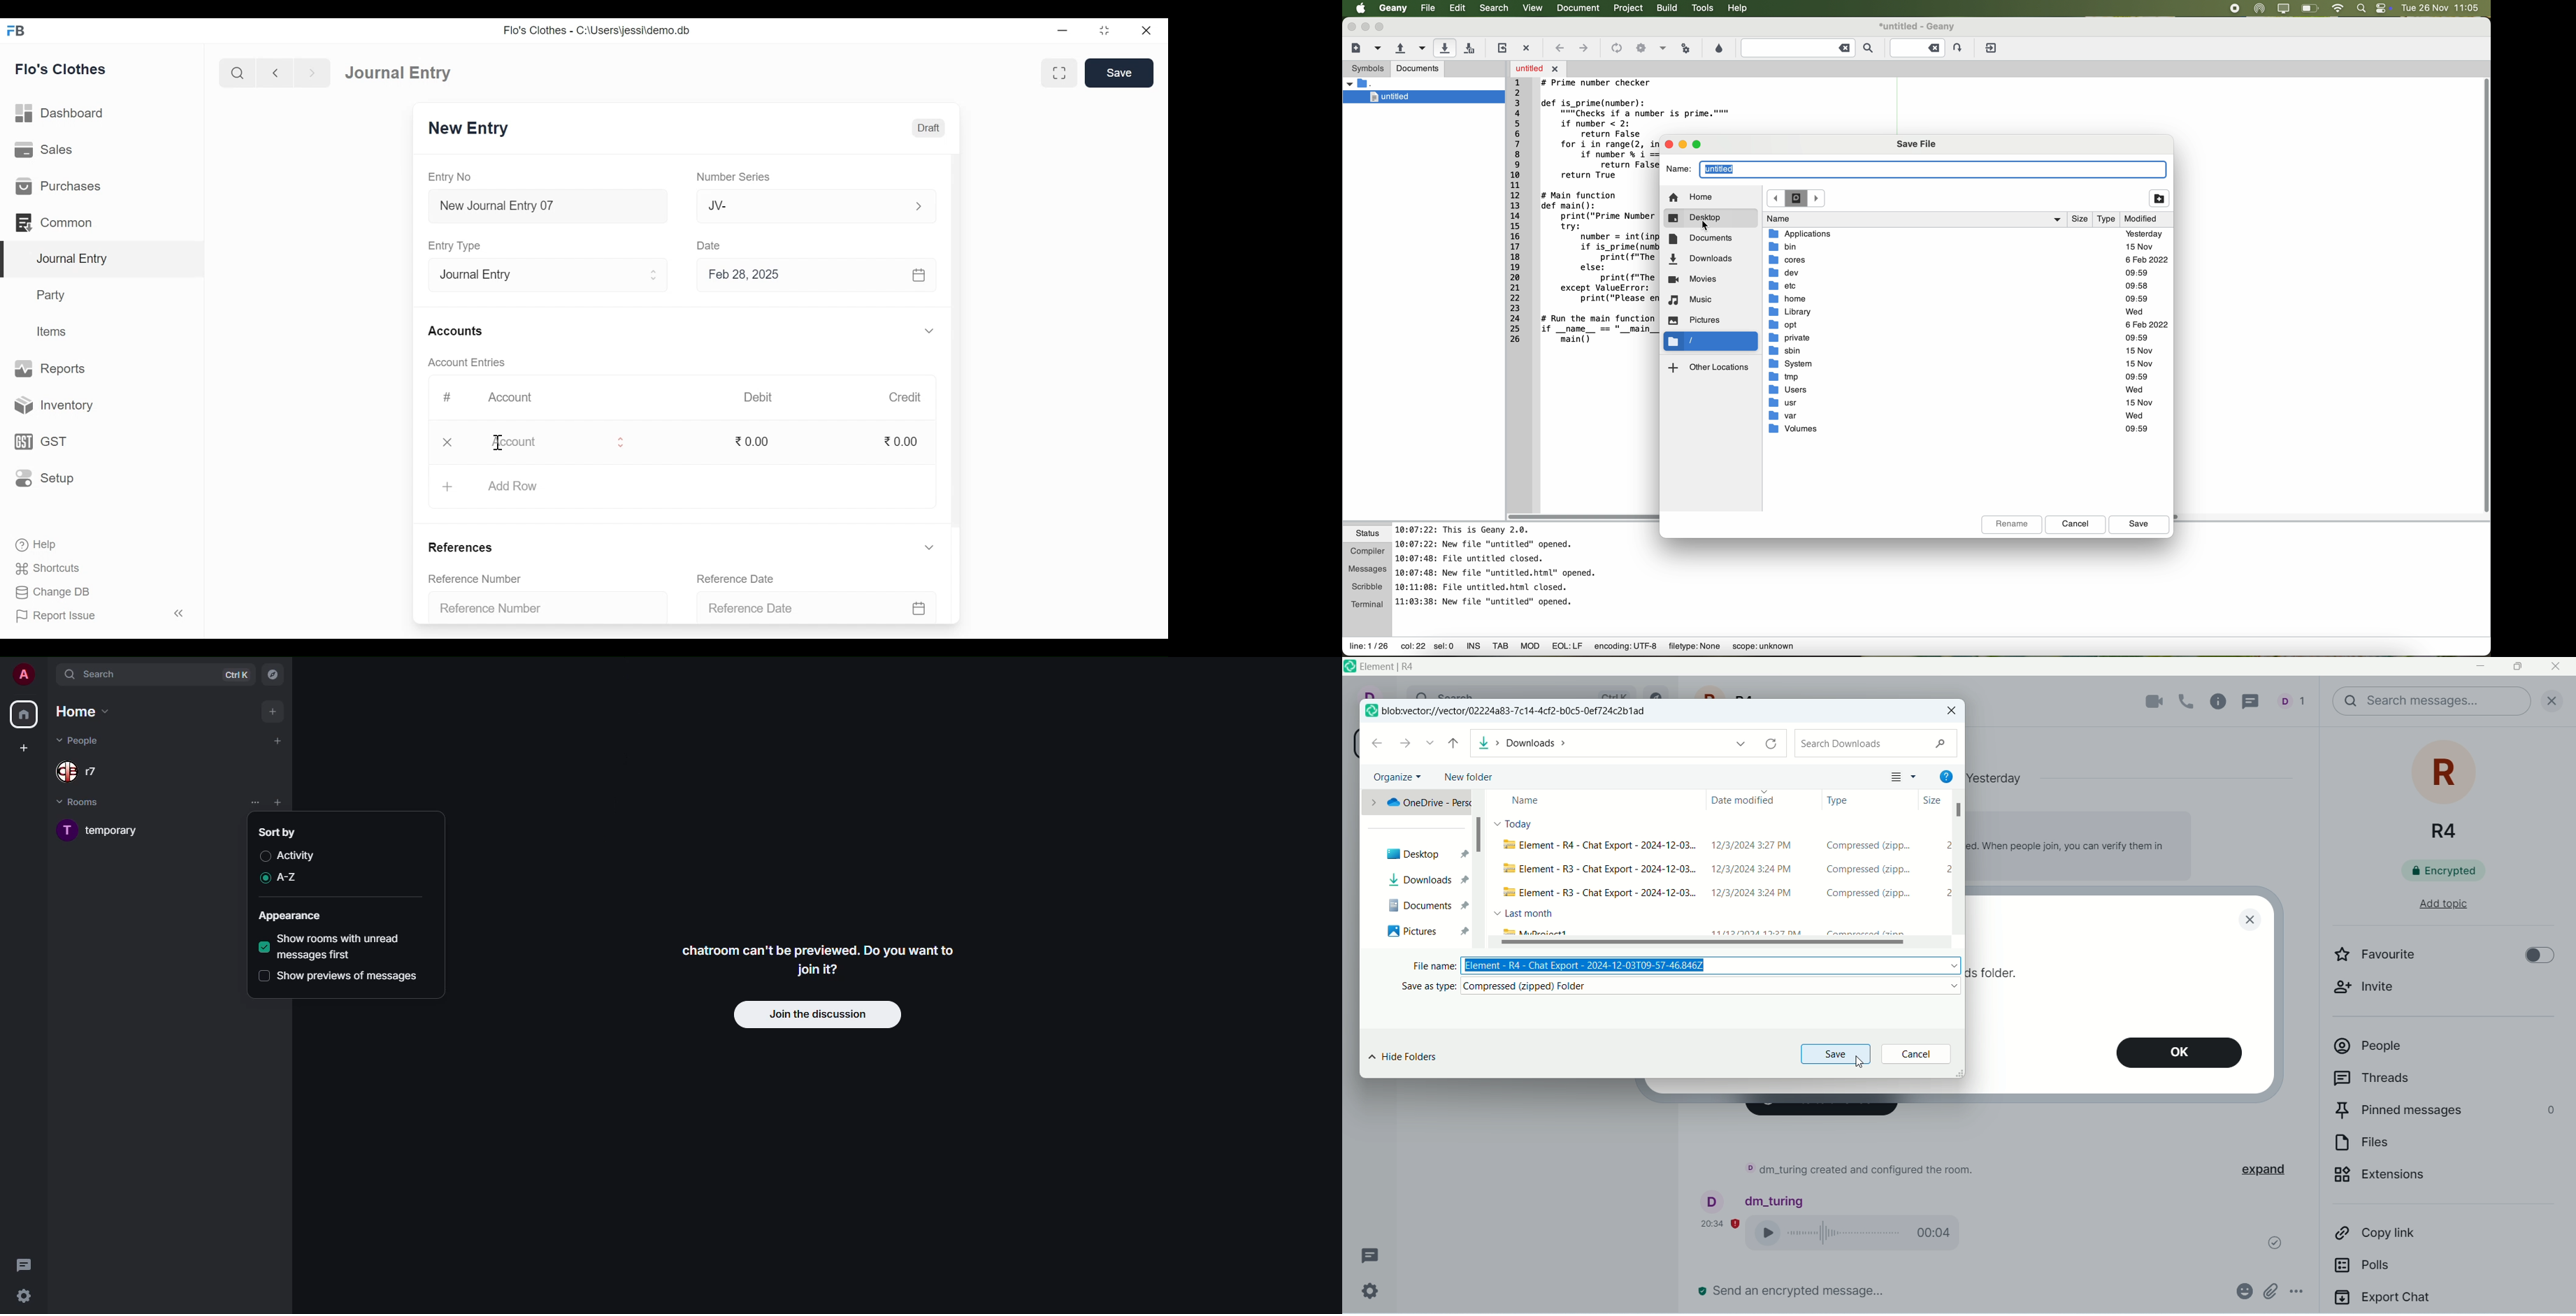 Image resolution: width=2576 pixels, height=1316 pixels. I want to click on + Add Row, so click(508, 487).